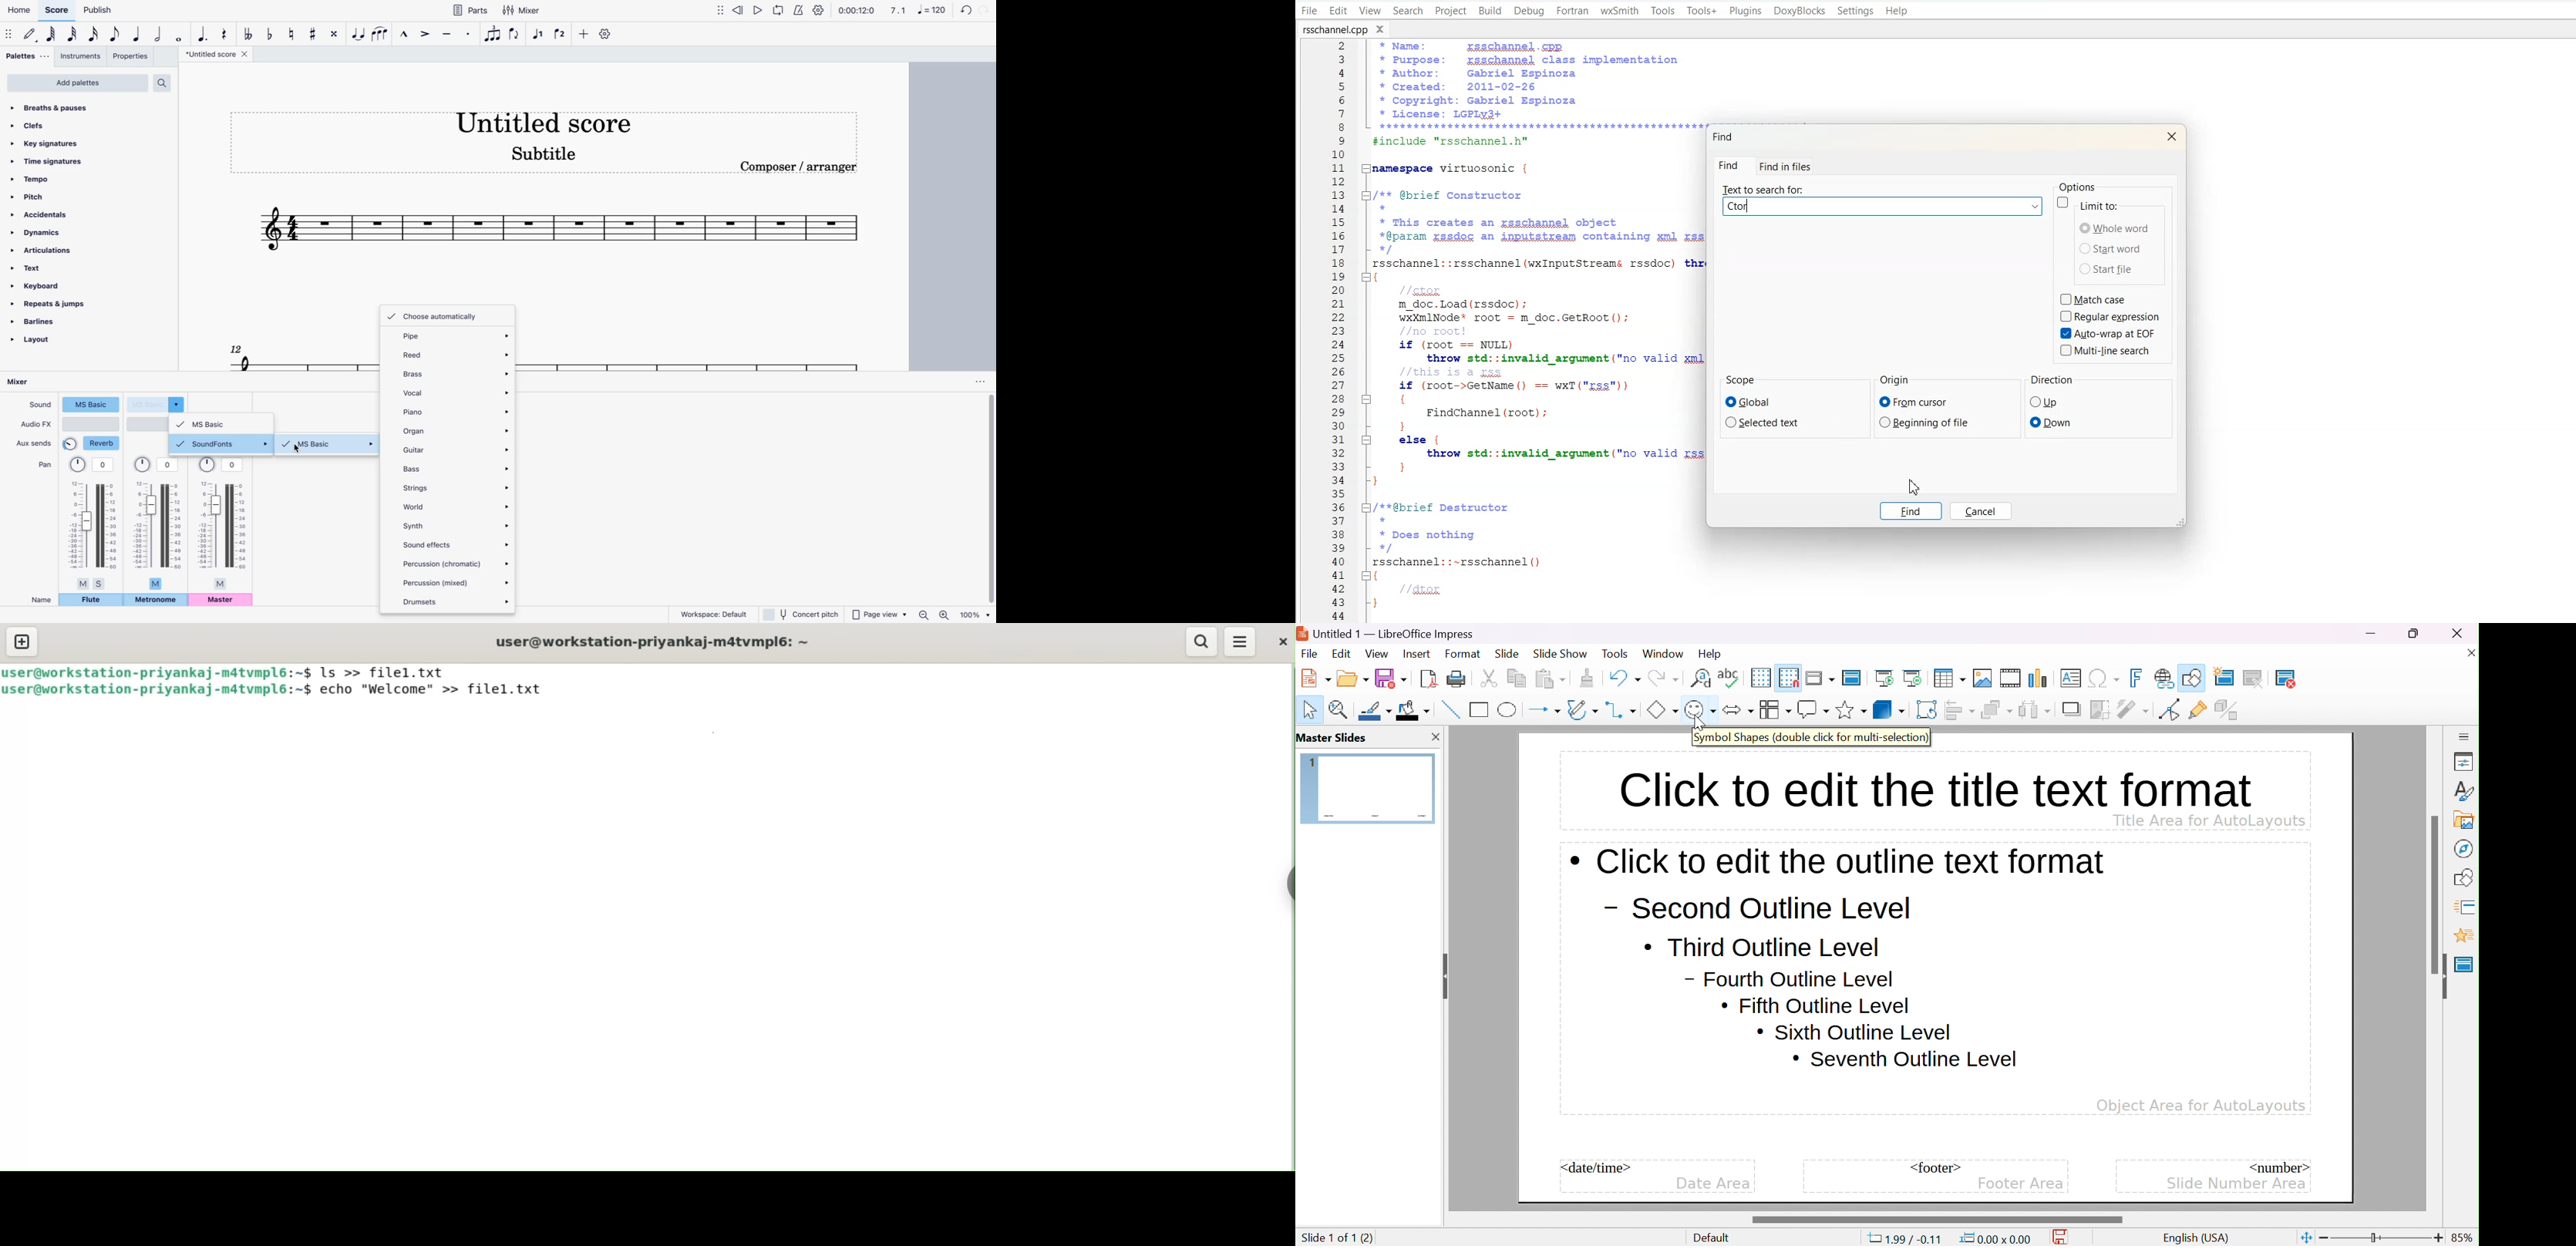 The image size is (2576, 1260). Describe the element at coordinates (1368, 787) in the screenshot. I see `slide` at that location.